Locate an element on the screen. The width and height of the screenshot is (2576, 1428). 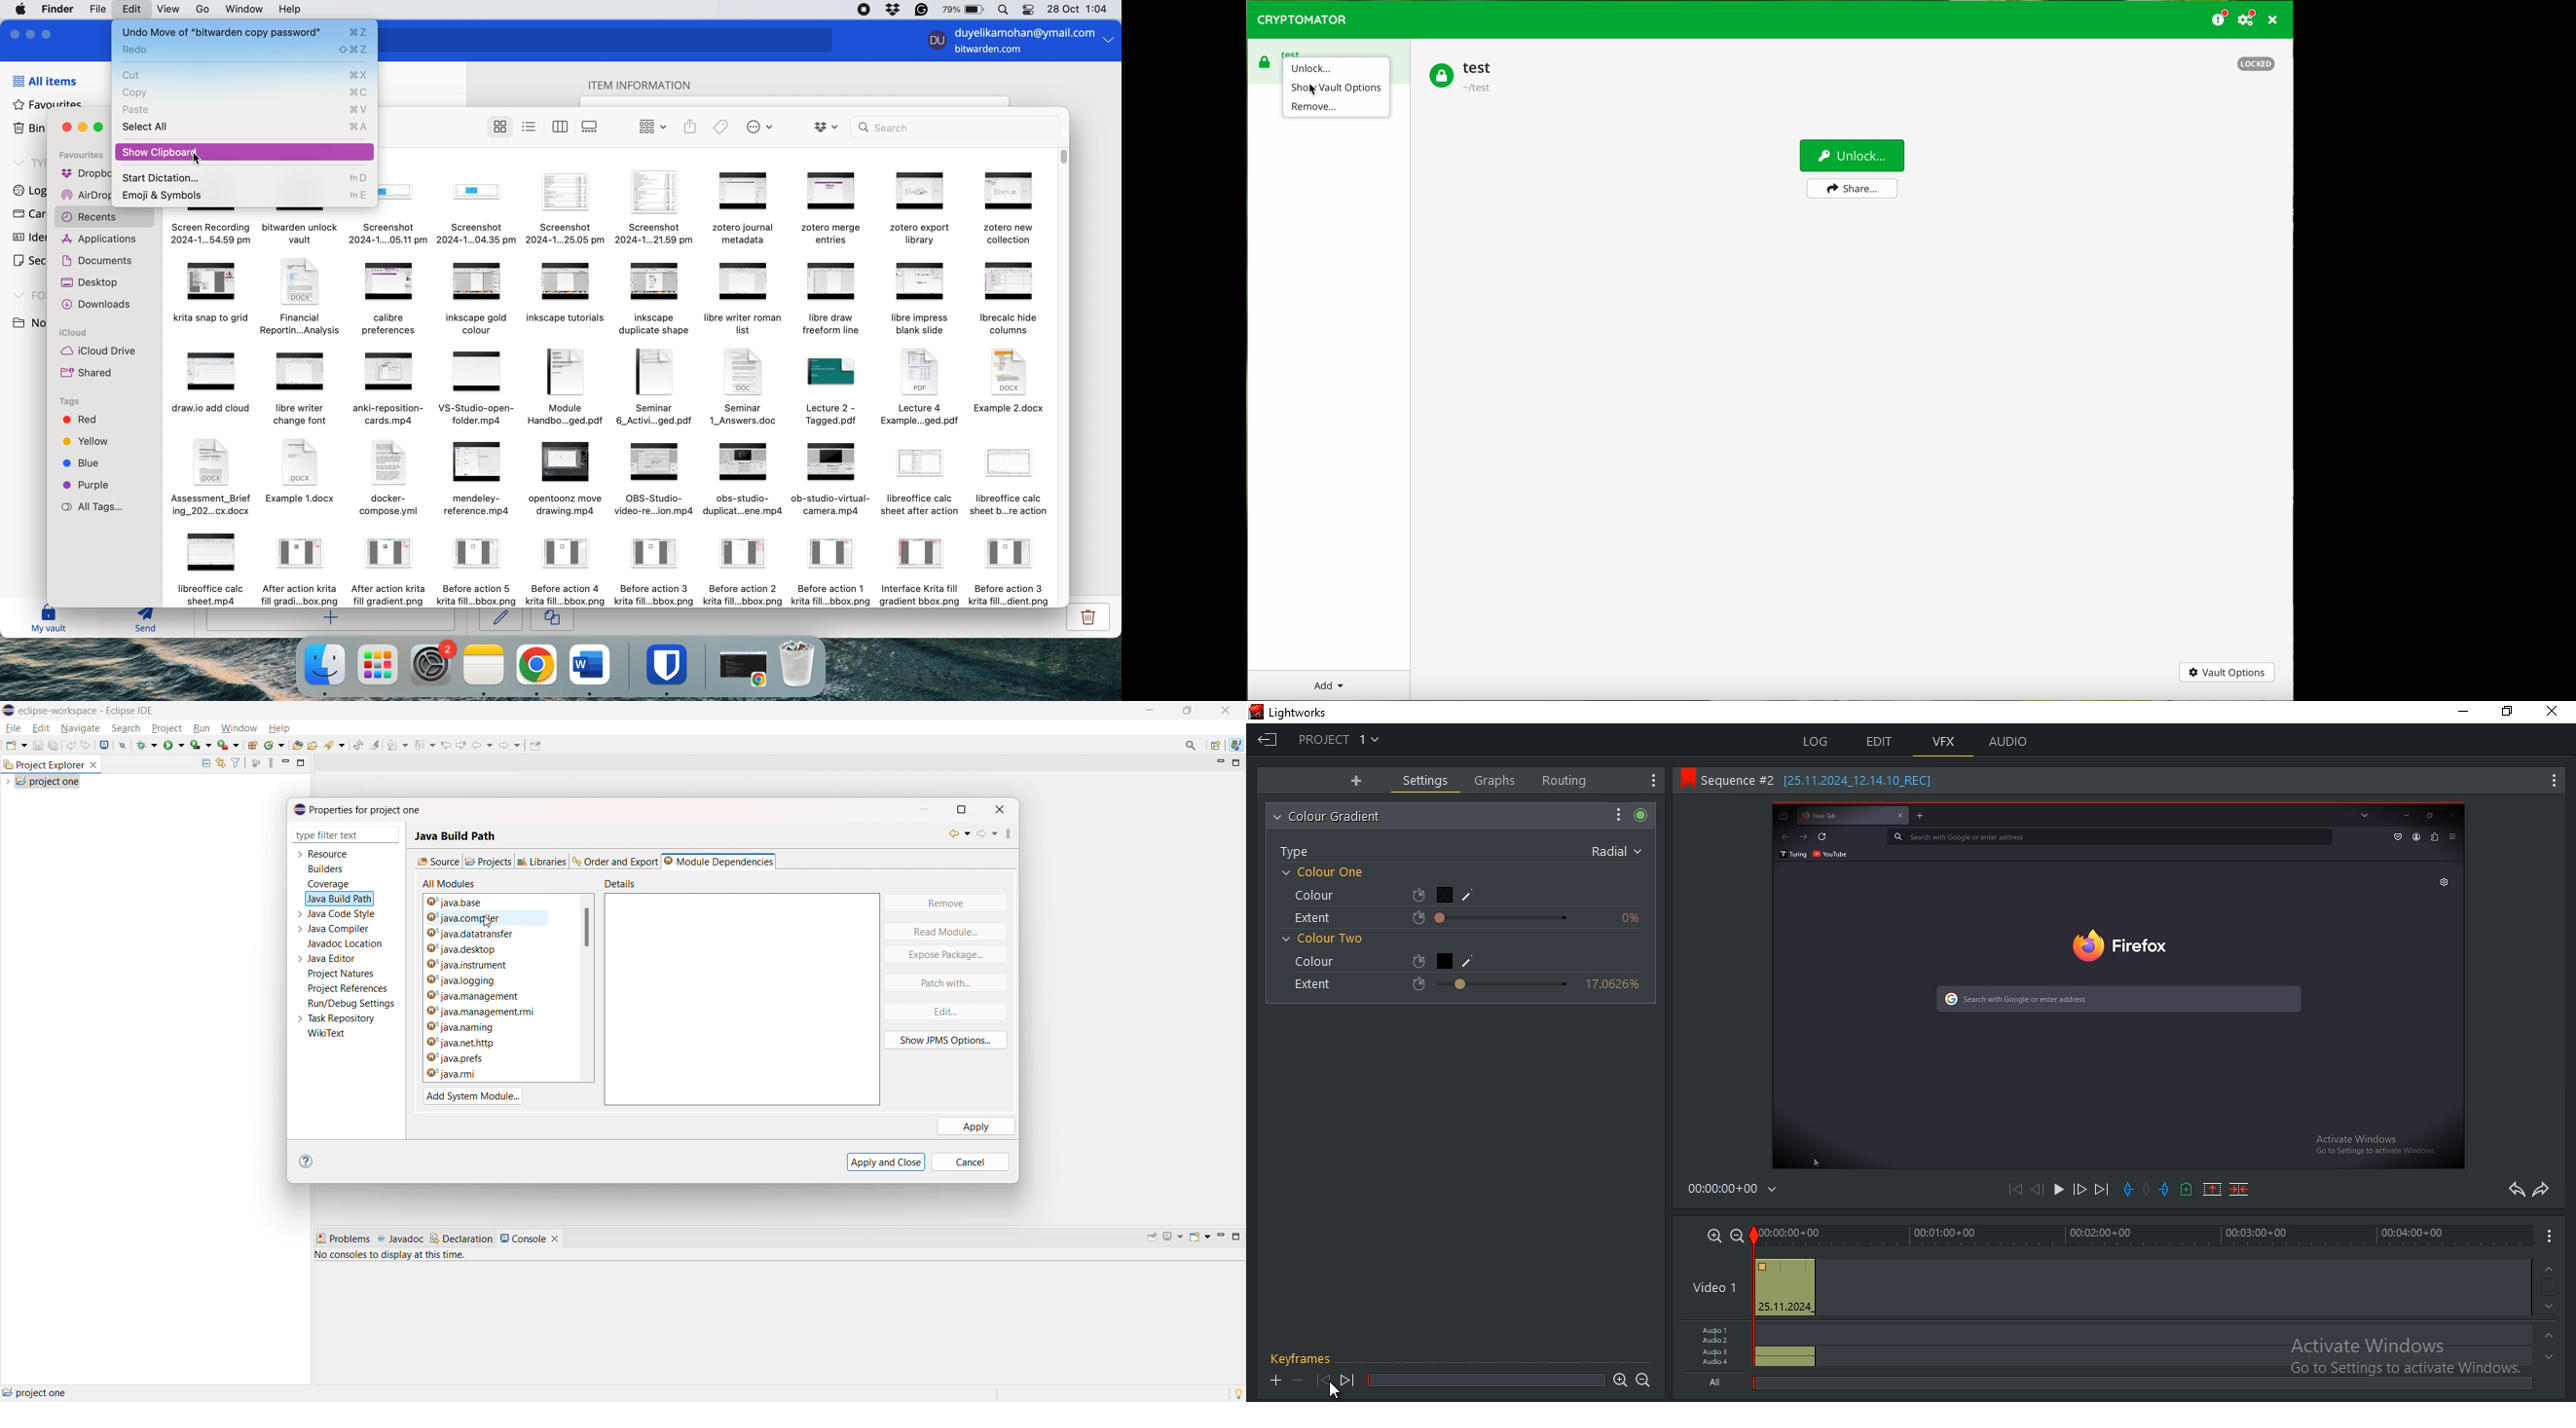
yellow tag is located at coordinates (87, 443).